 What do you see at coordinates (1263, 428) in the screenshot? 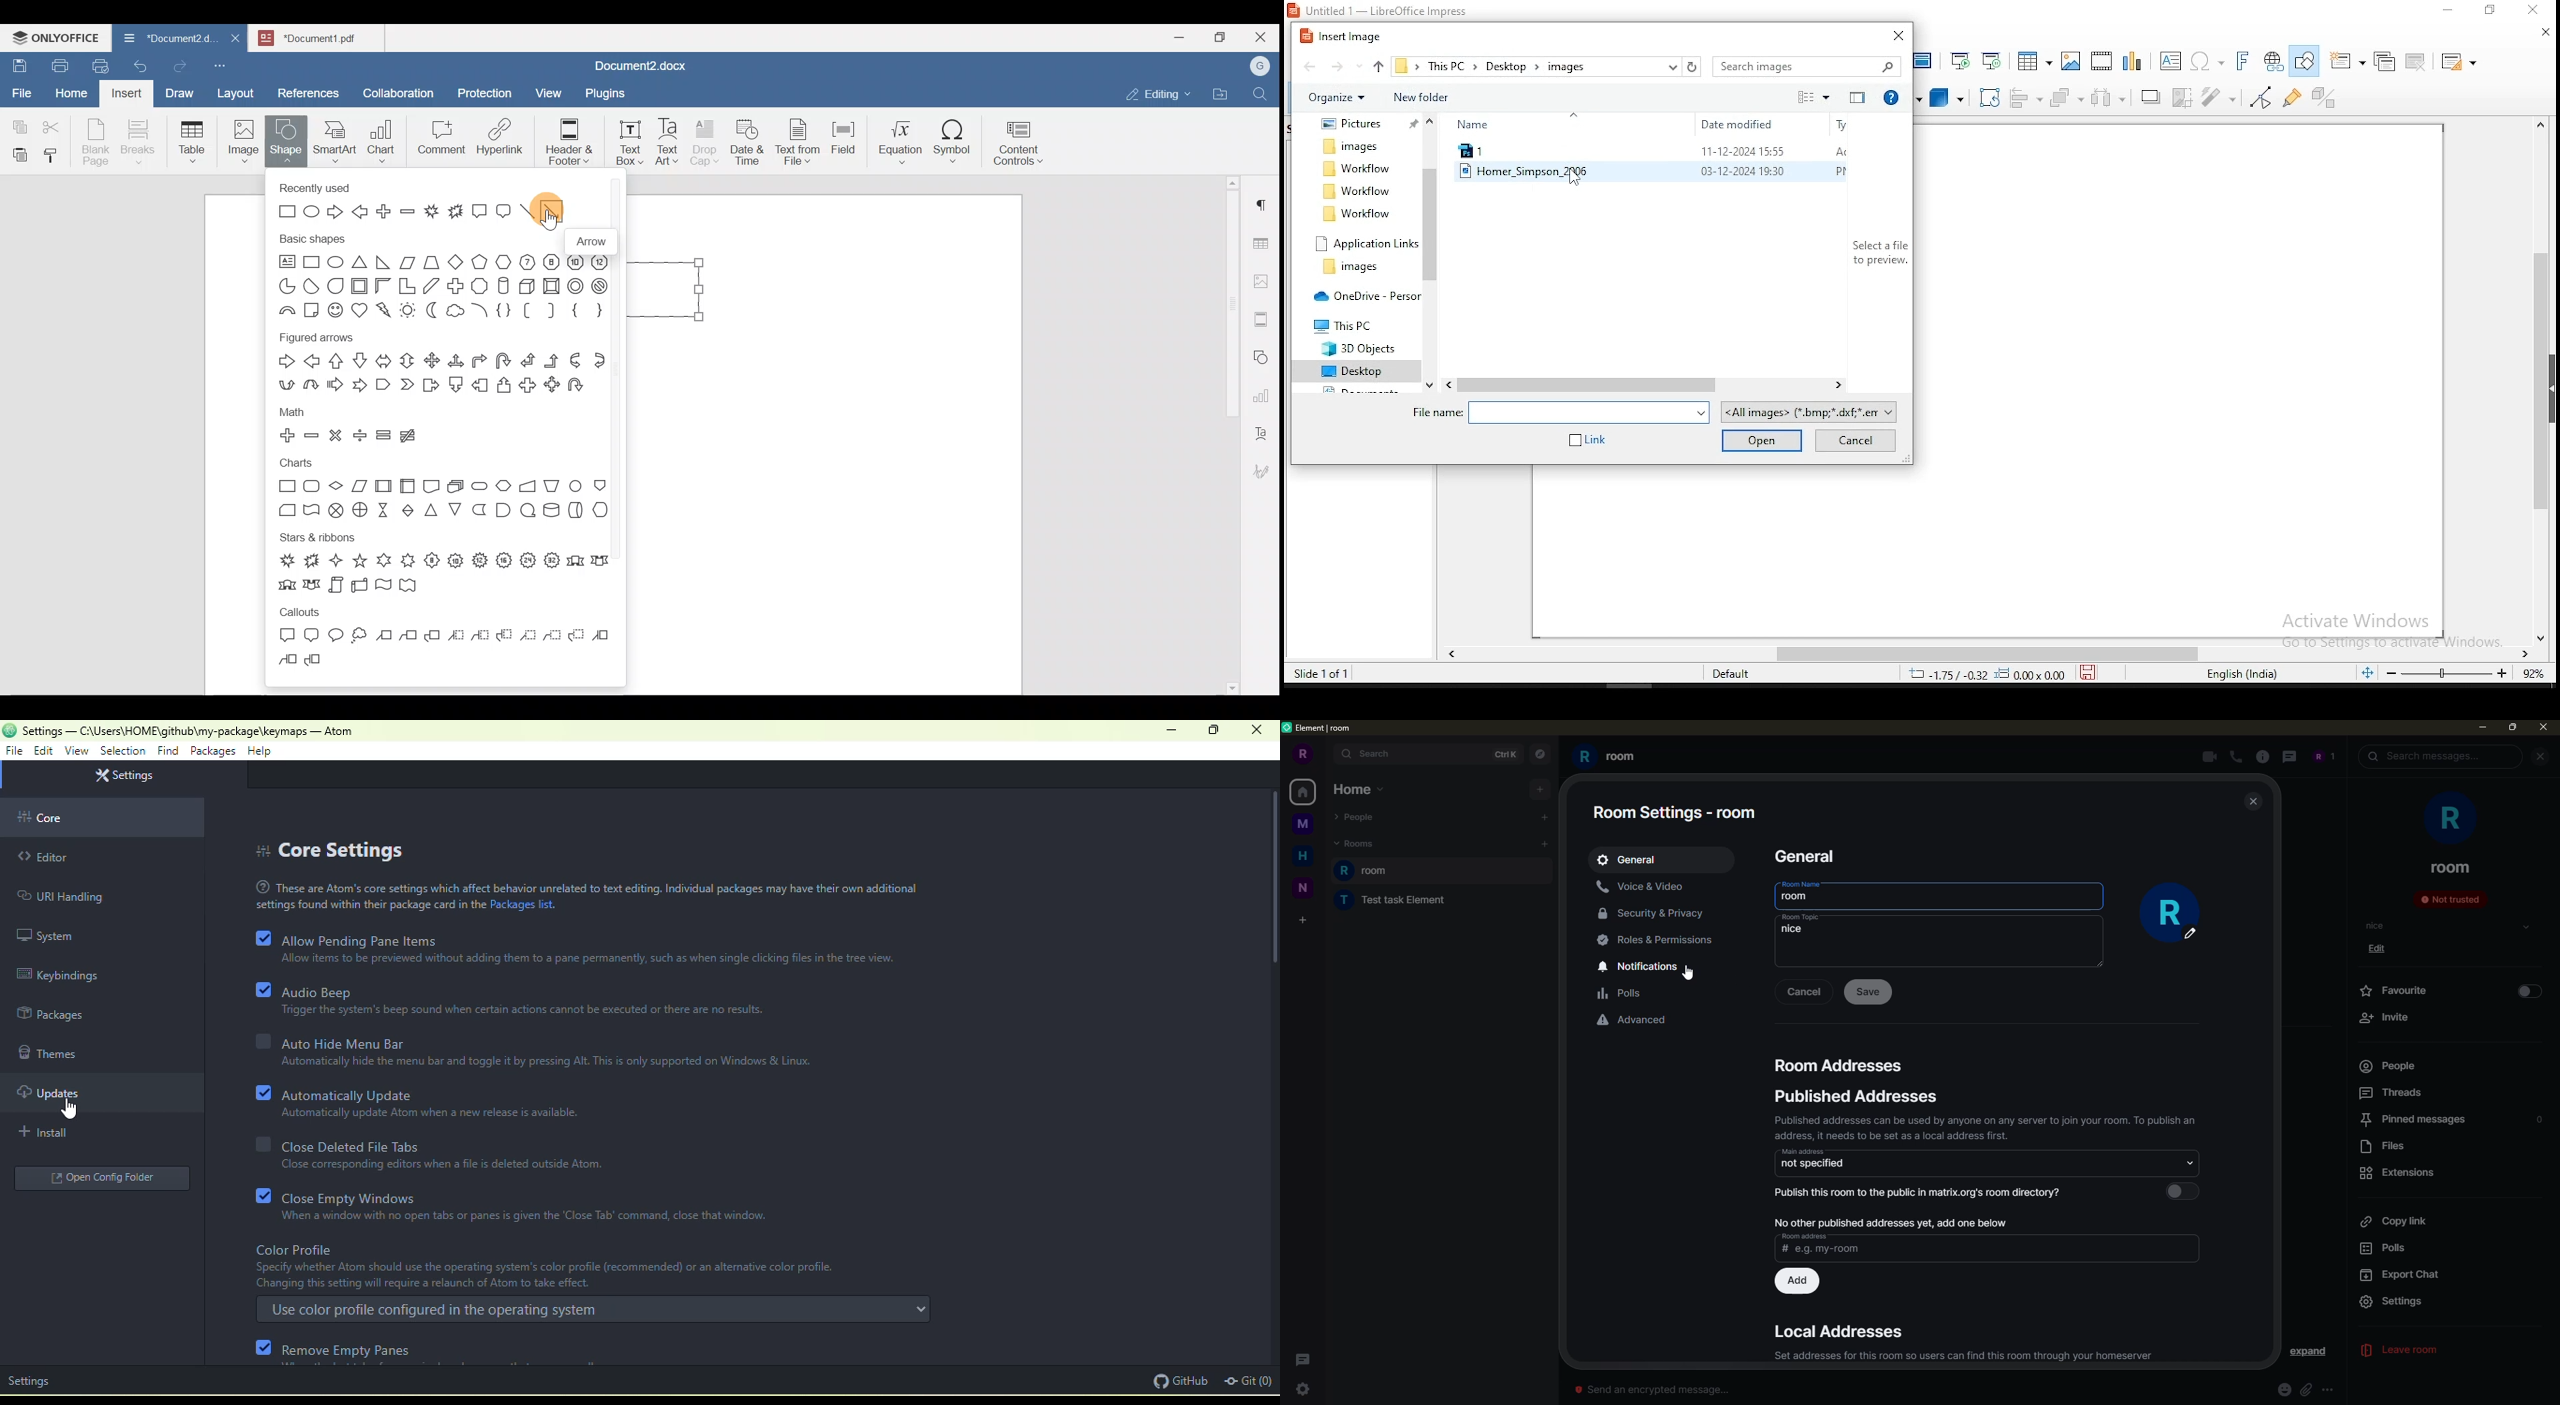
I see `Text Art settings` at bounding box center [1263, 428].